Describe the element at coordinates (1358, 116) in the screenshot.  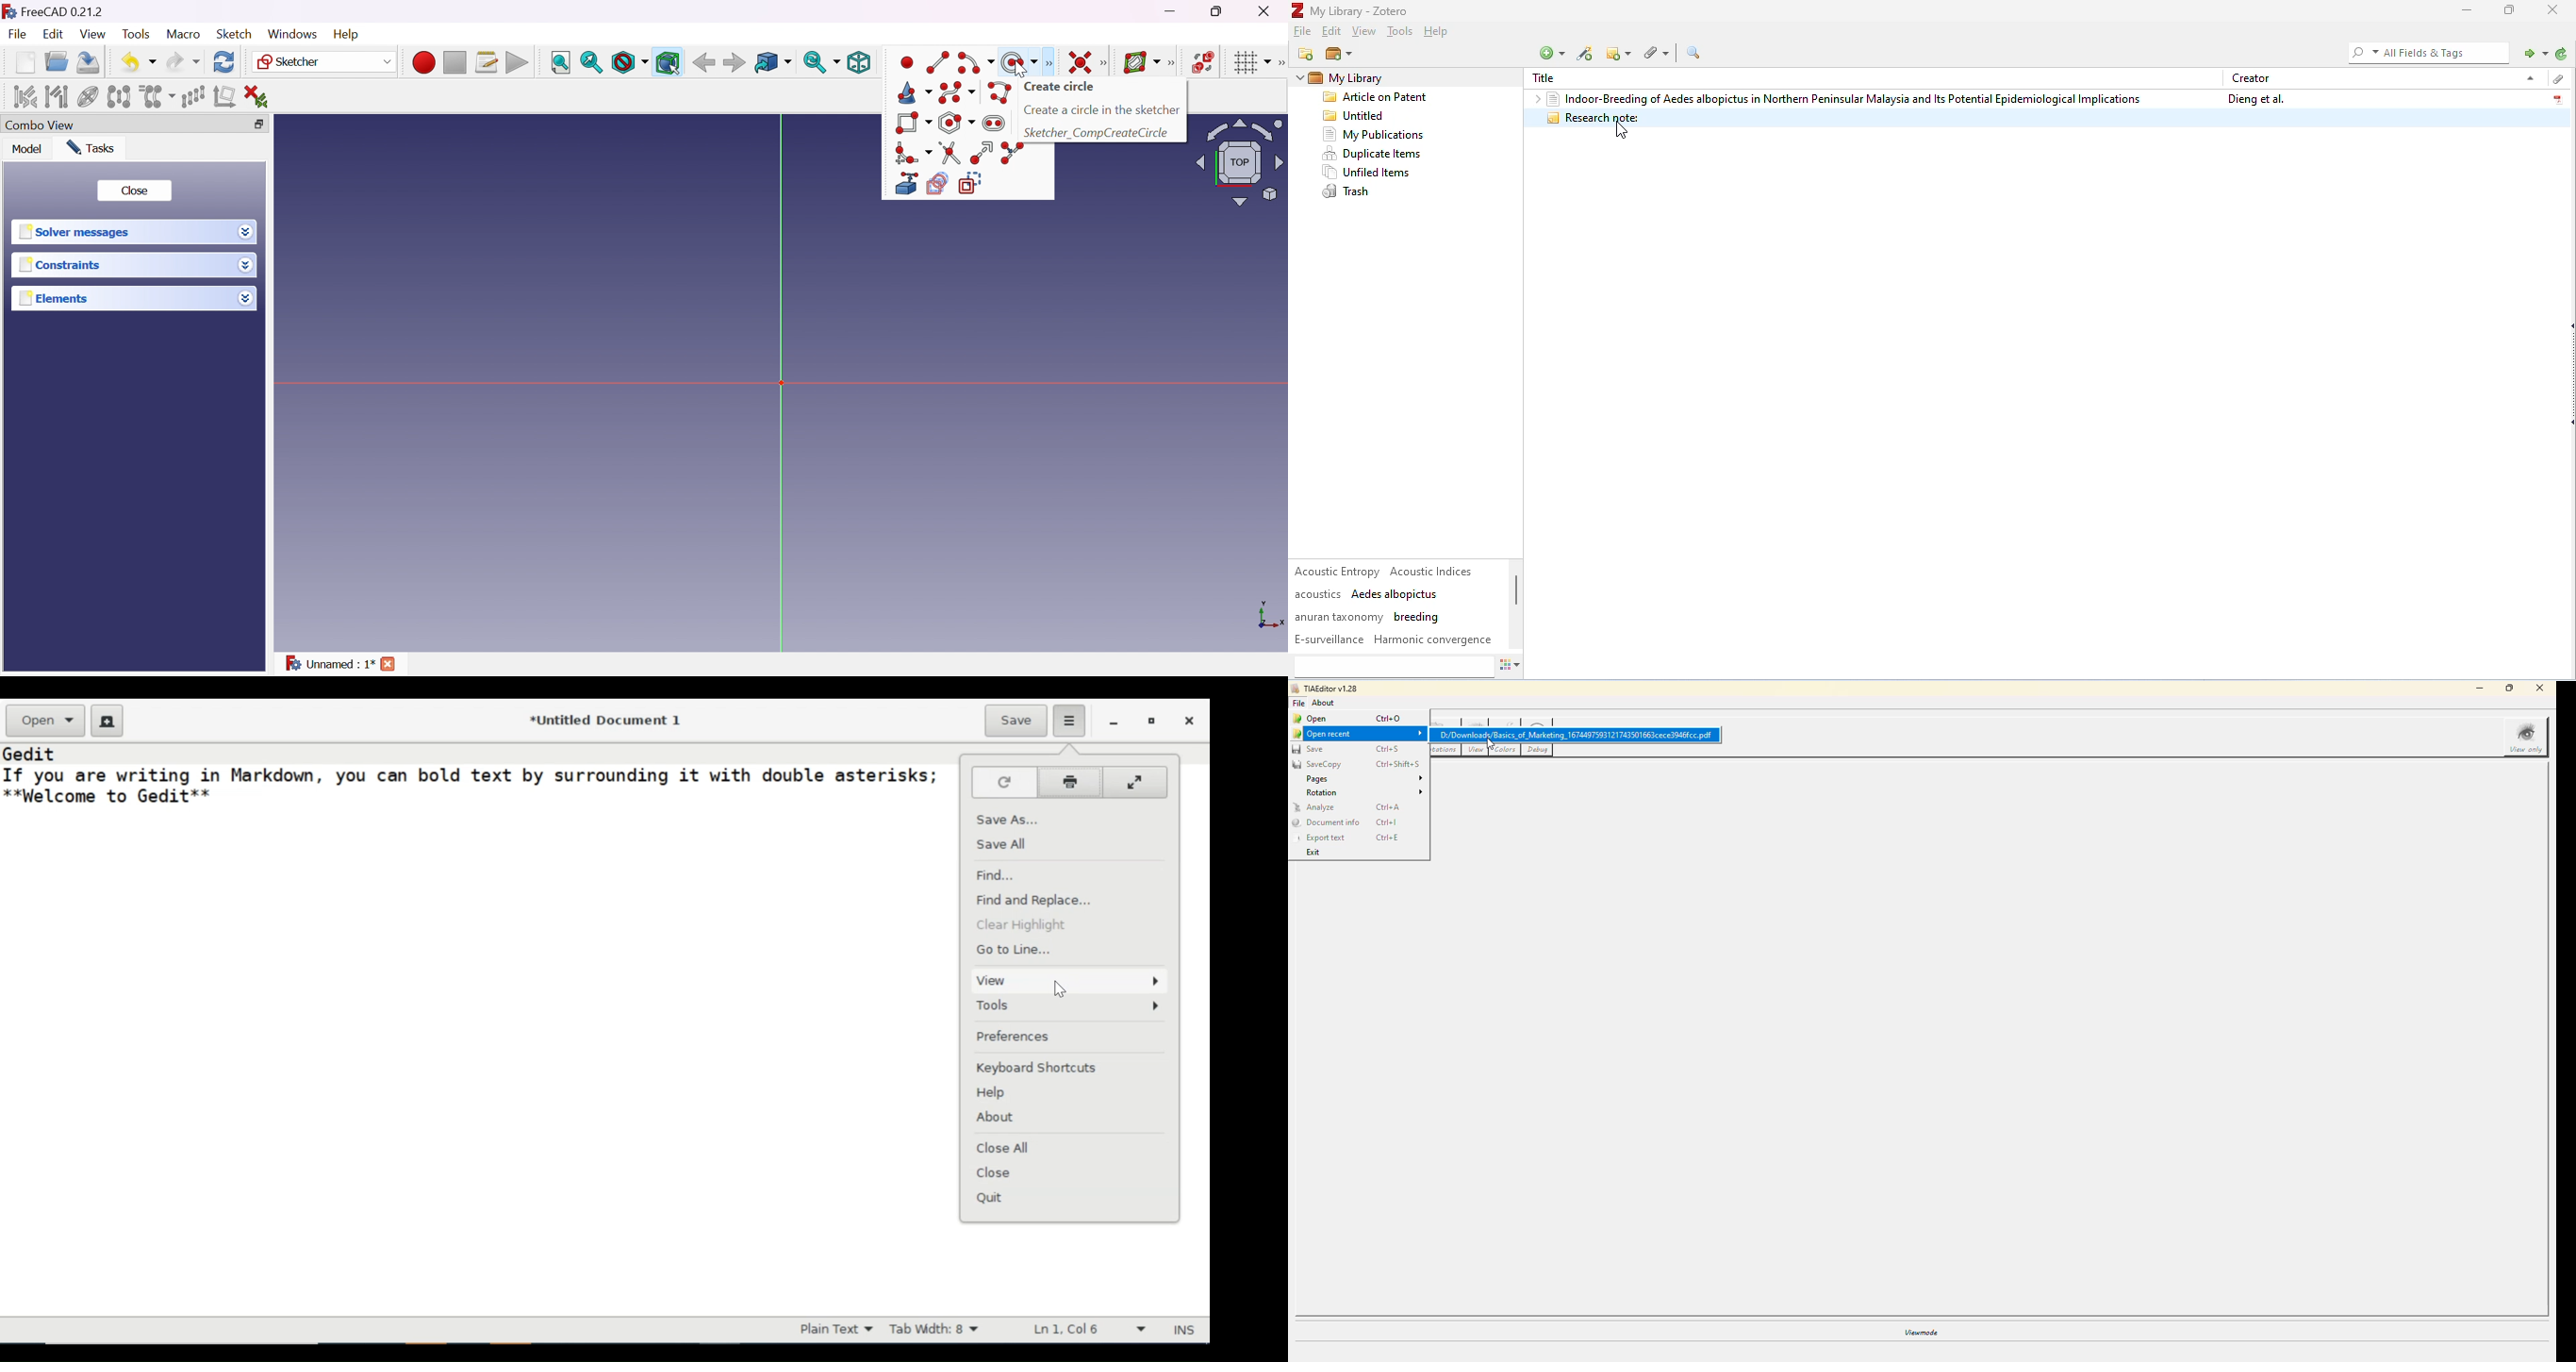
I see `Untitled` at that location.